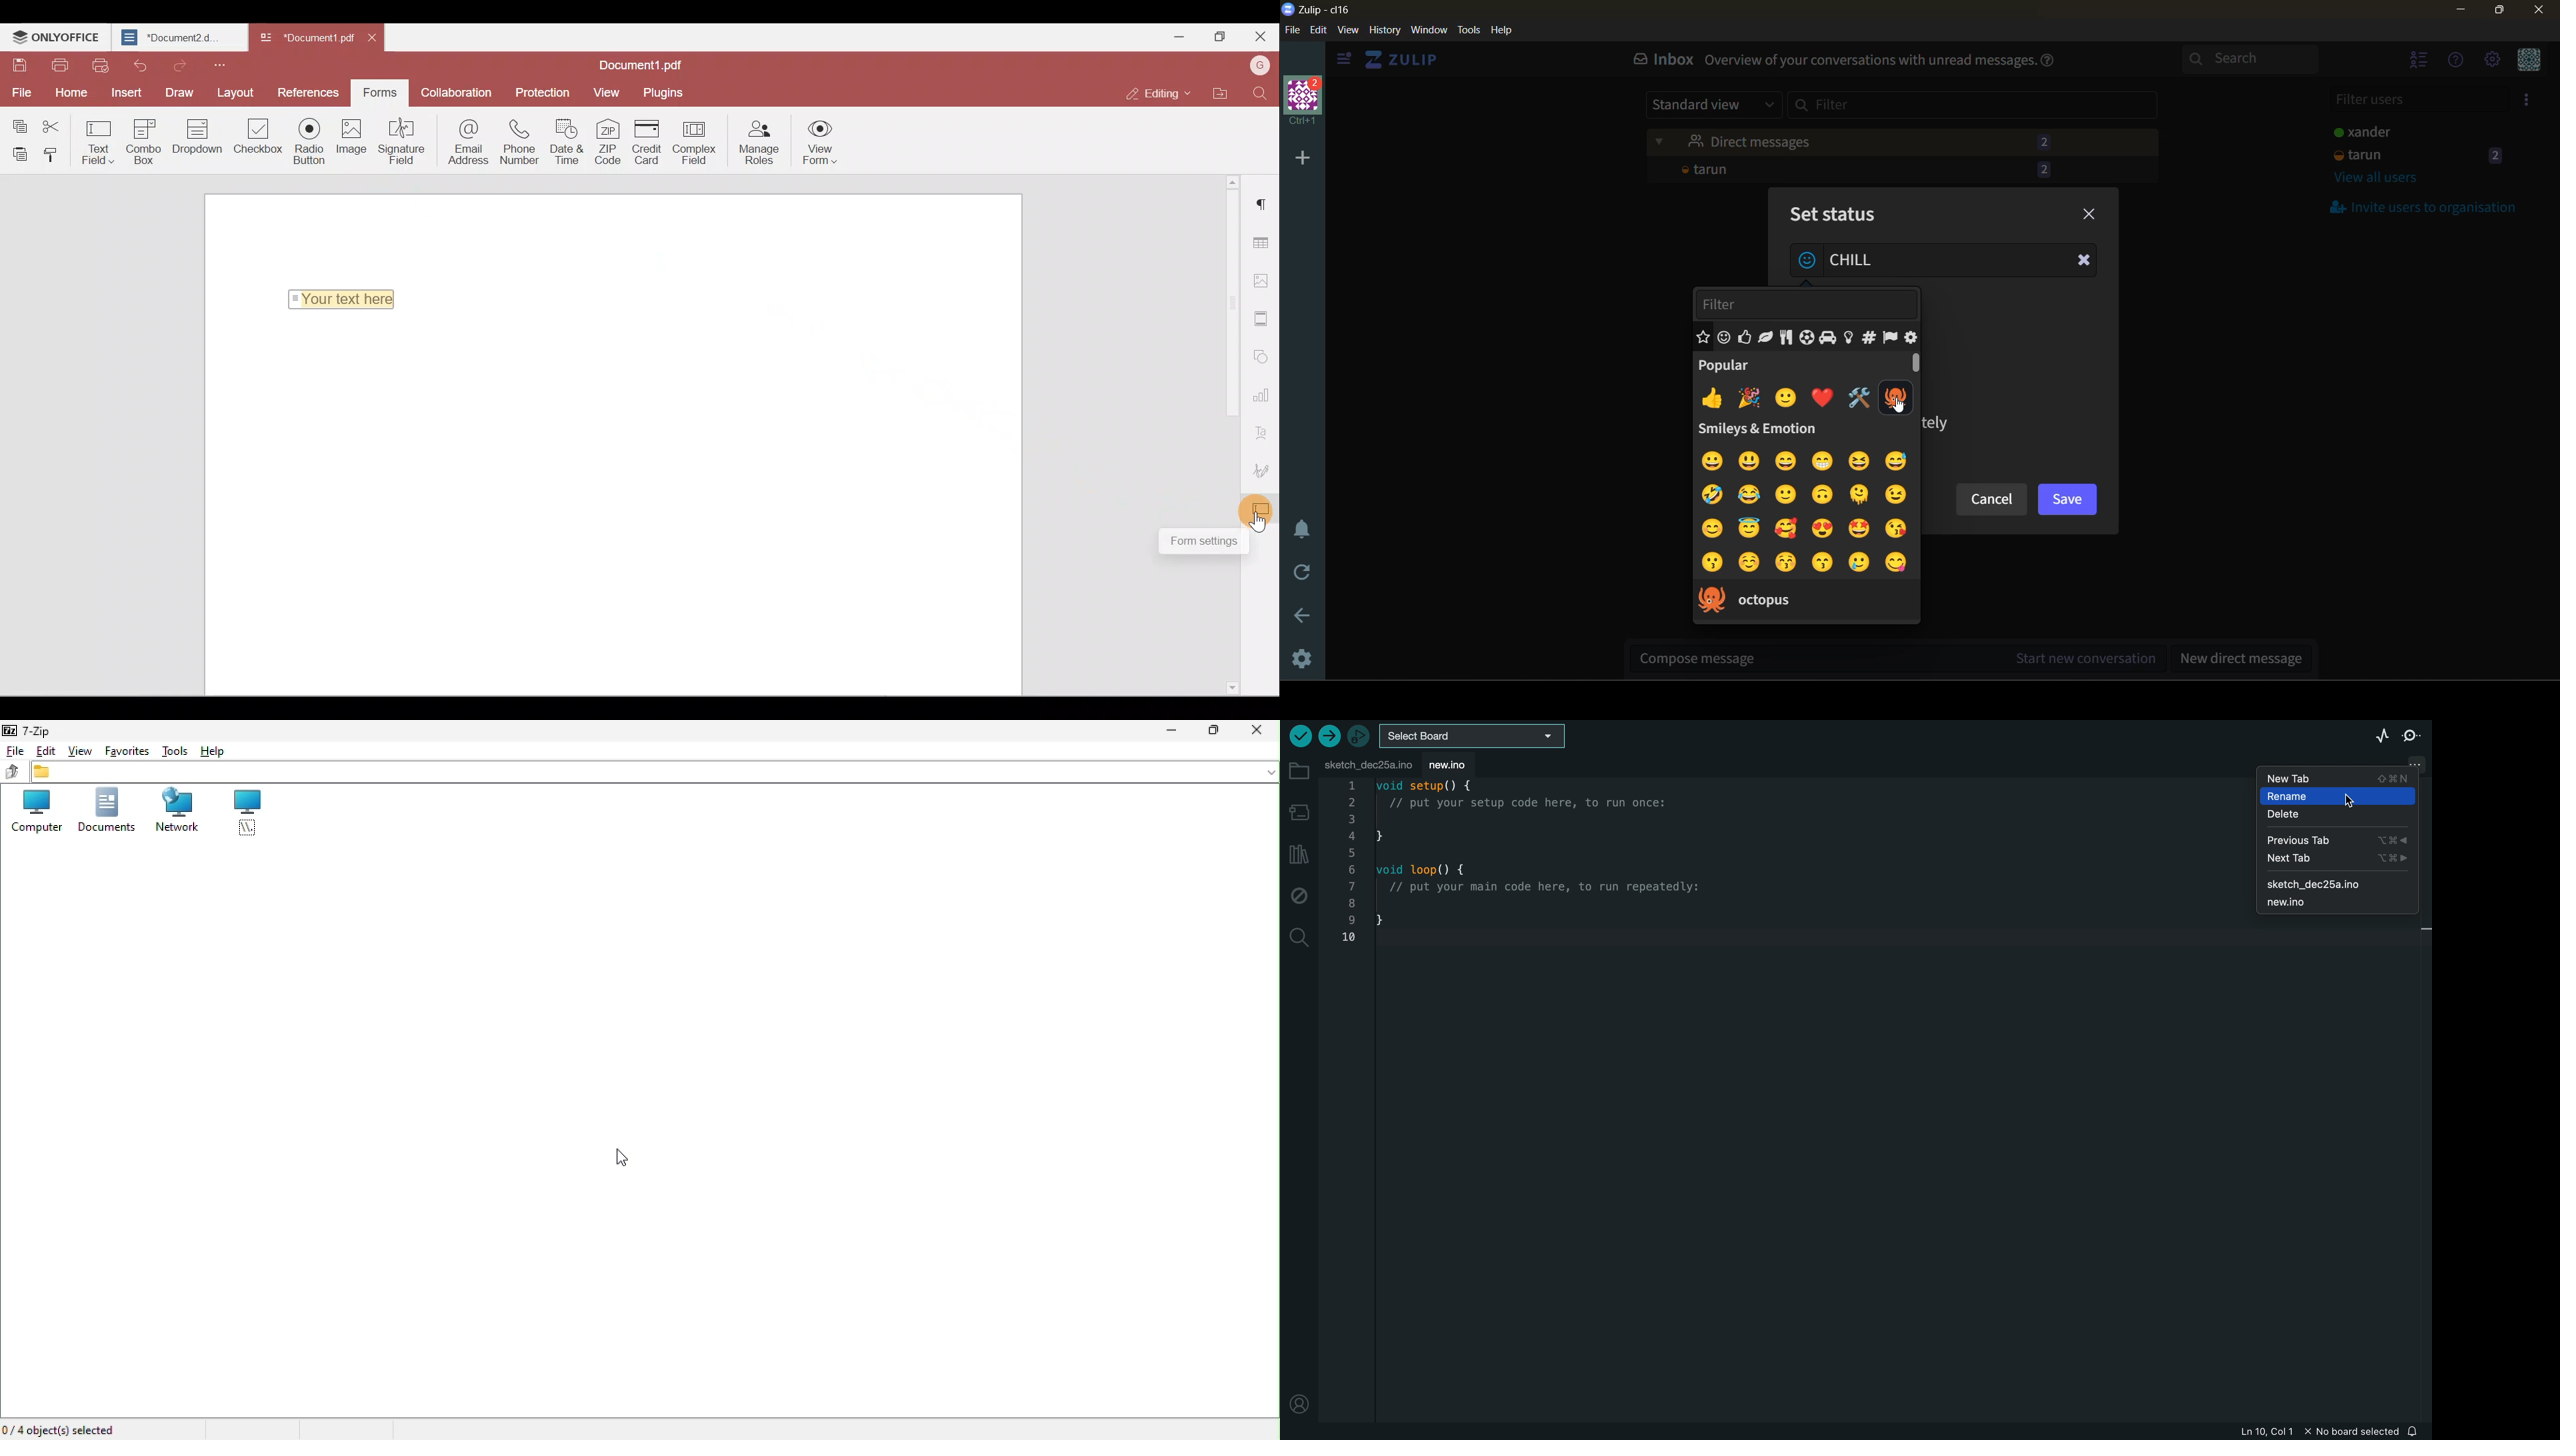 The height and width of the screenshot is (1456, 2576). Describe the element at coordinates (1721, 365) in the screenshot. I see `popular` at that location.